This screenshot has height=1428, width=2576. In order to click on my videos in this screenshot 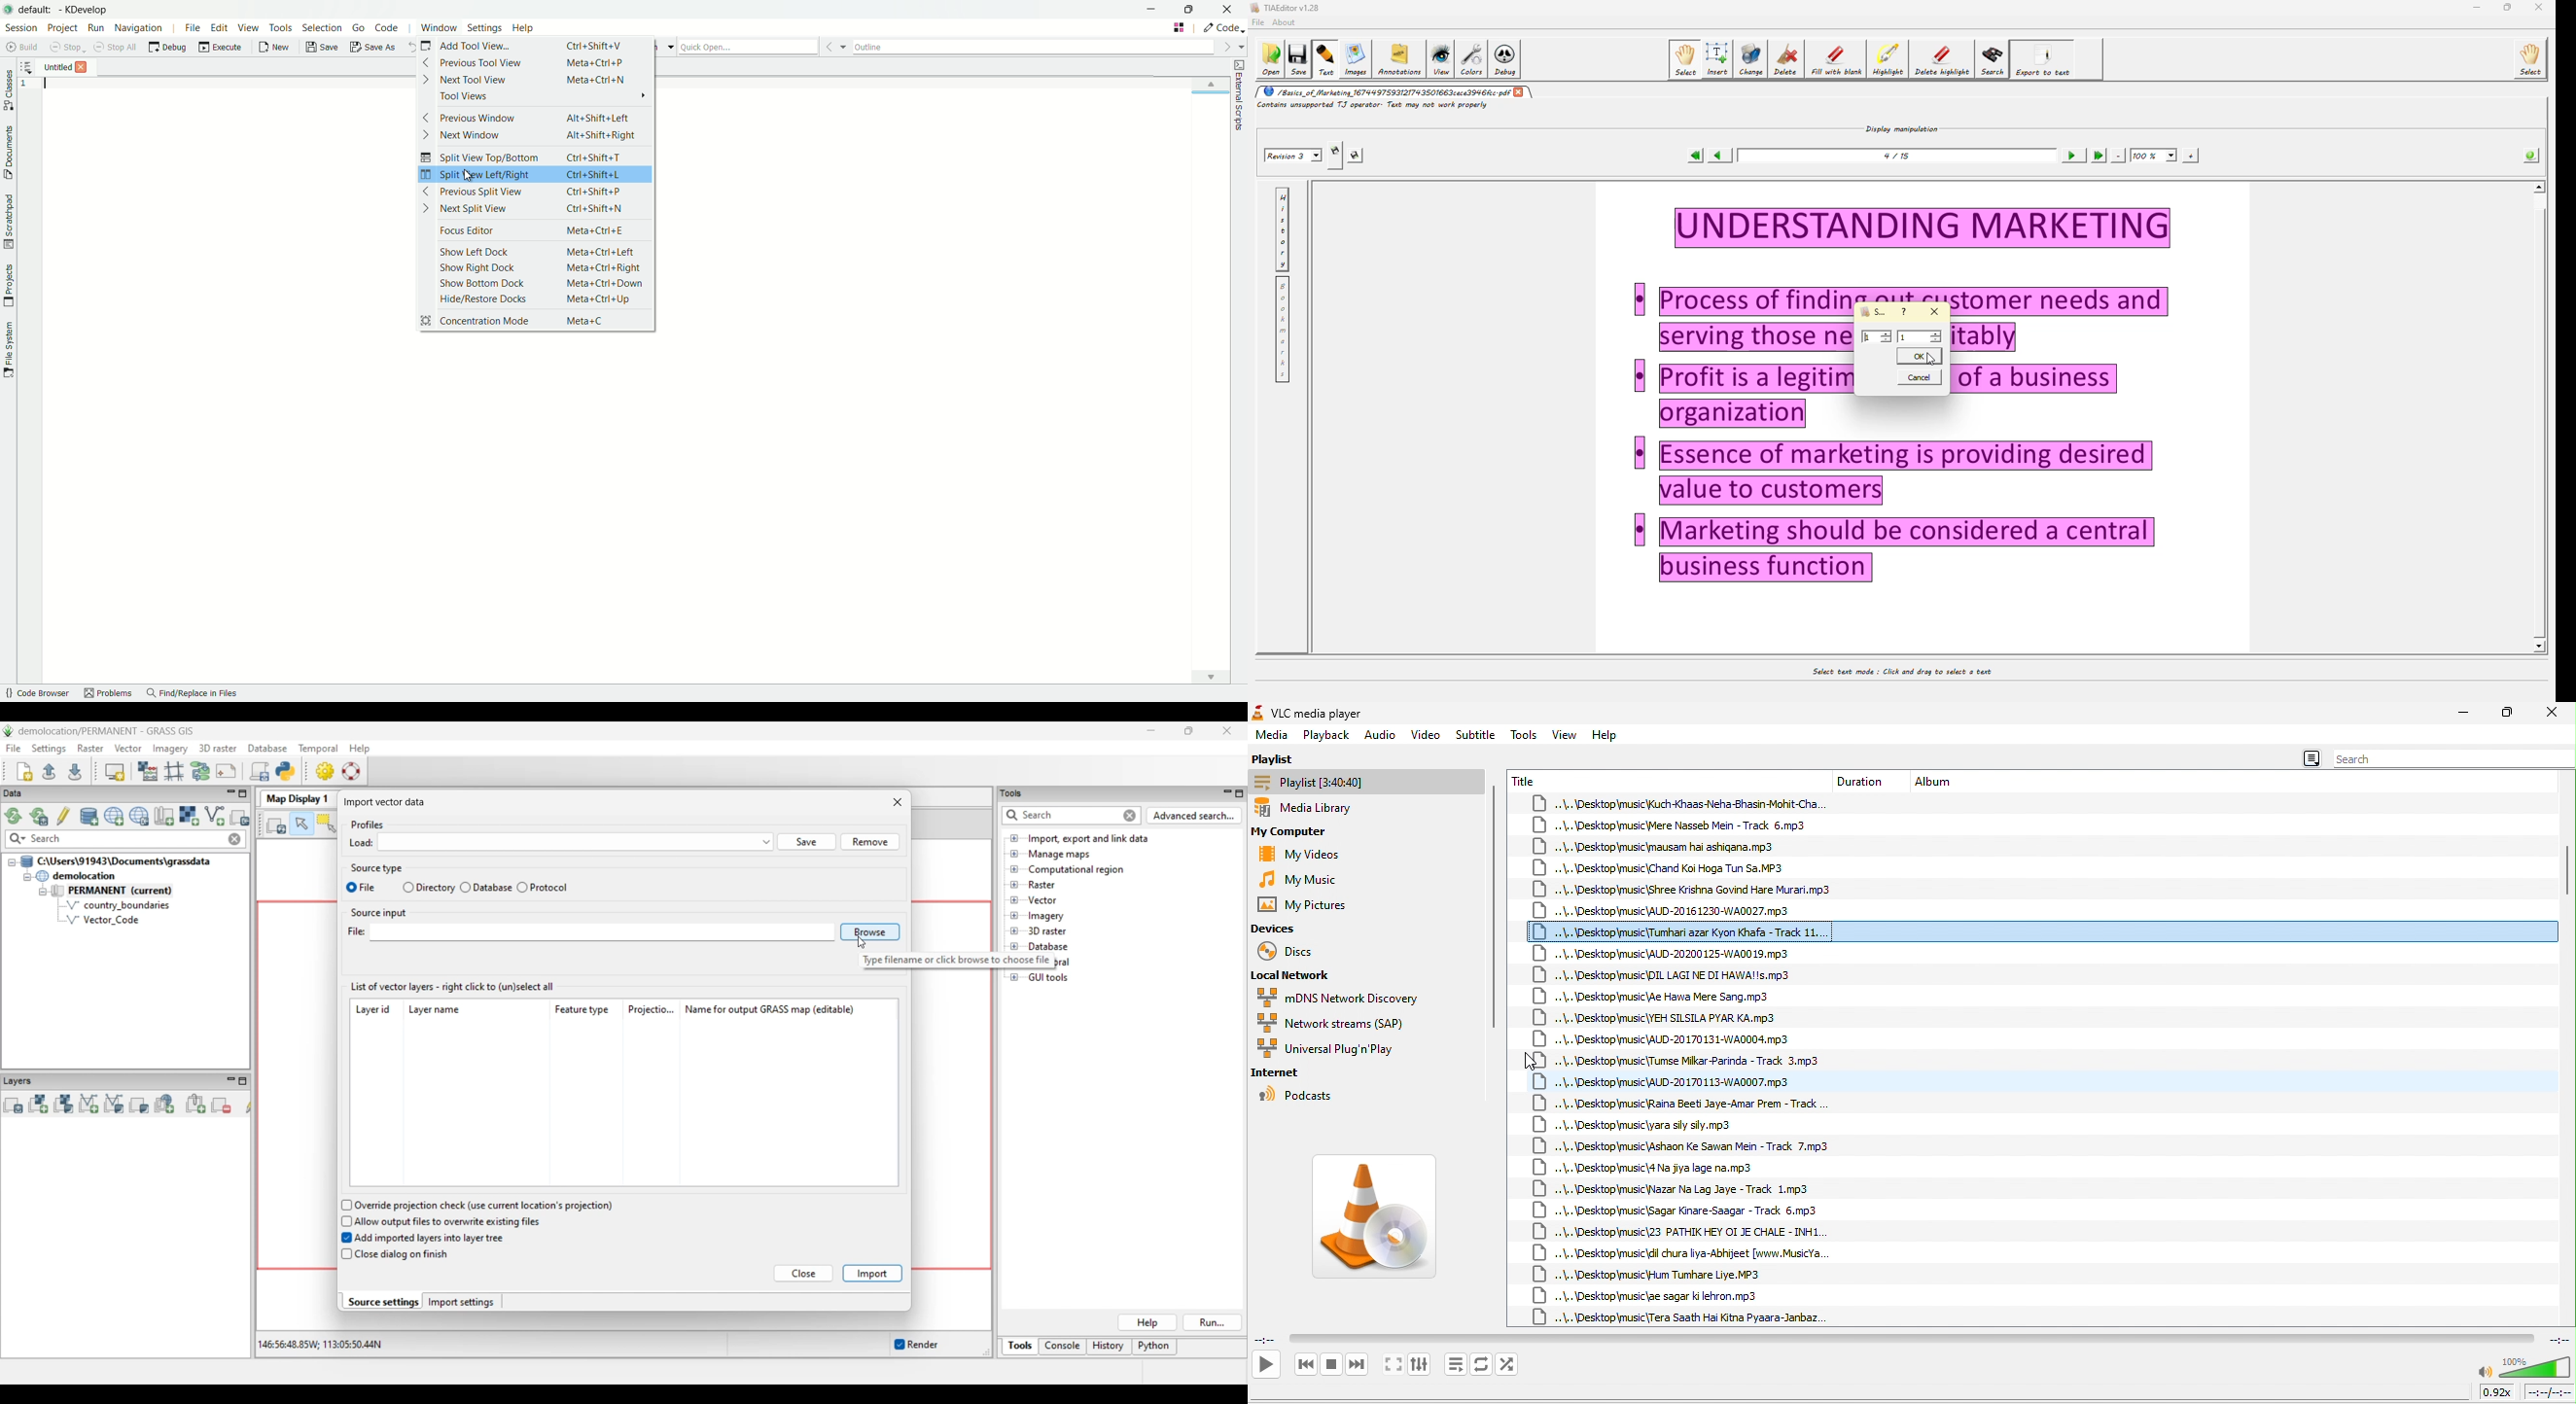, I will do `click(1308, 855)`.